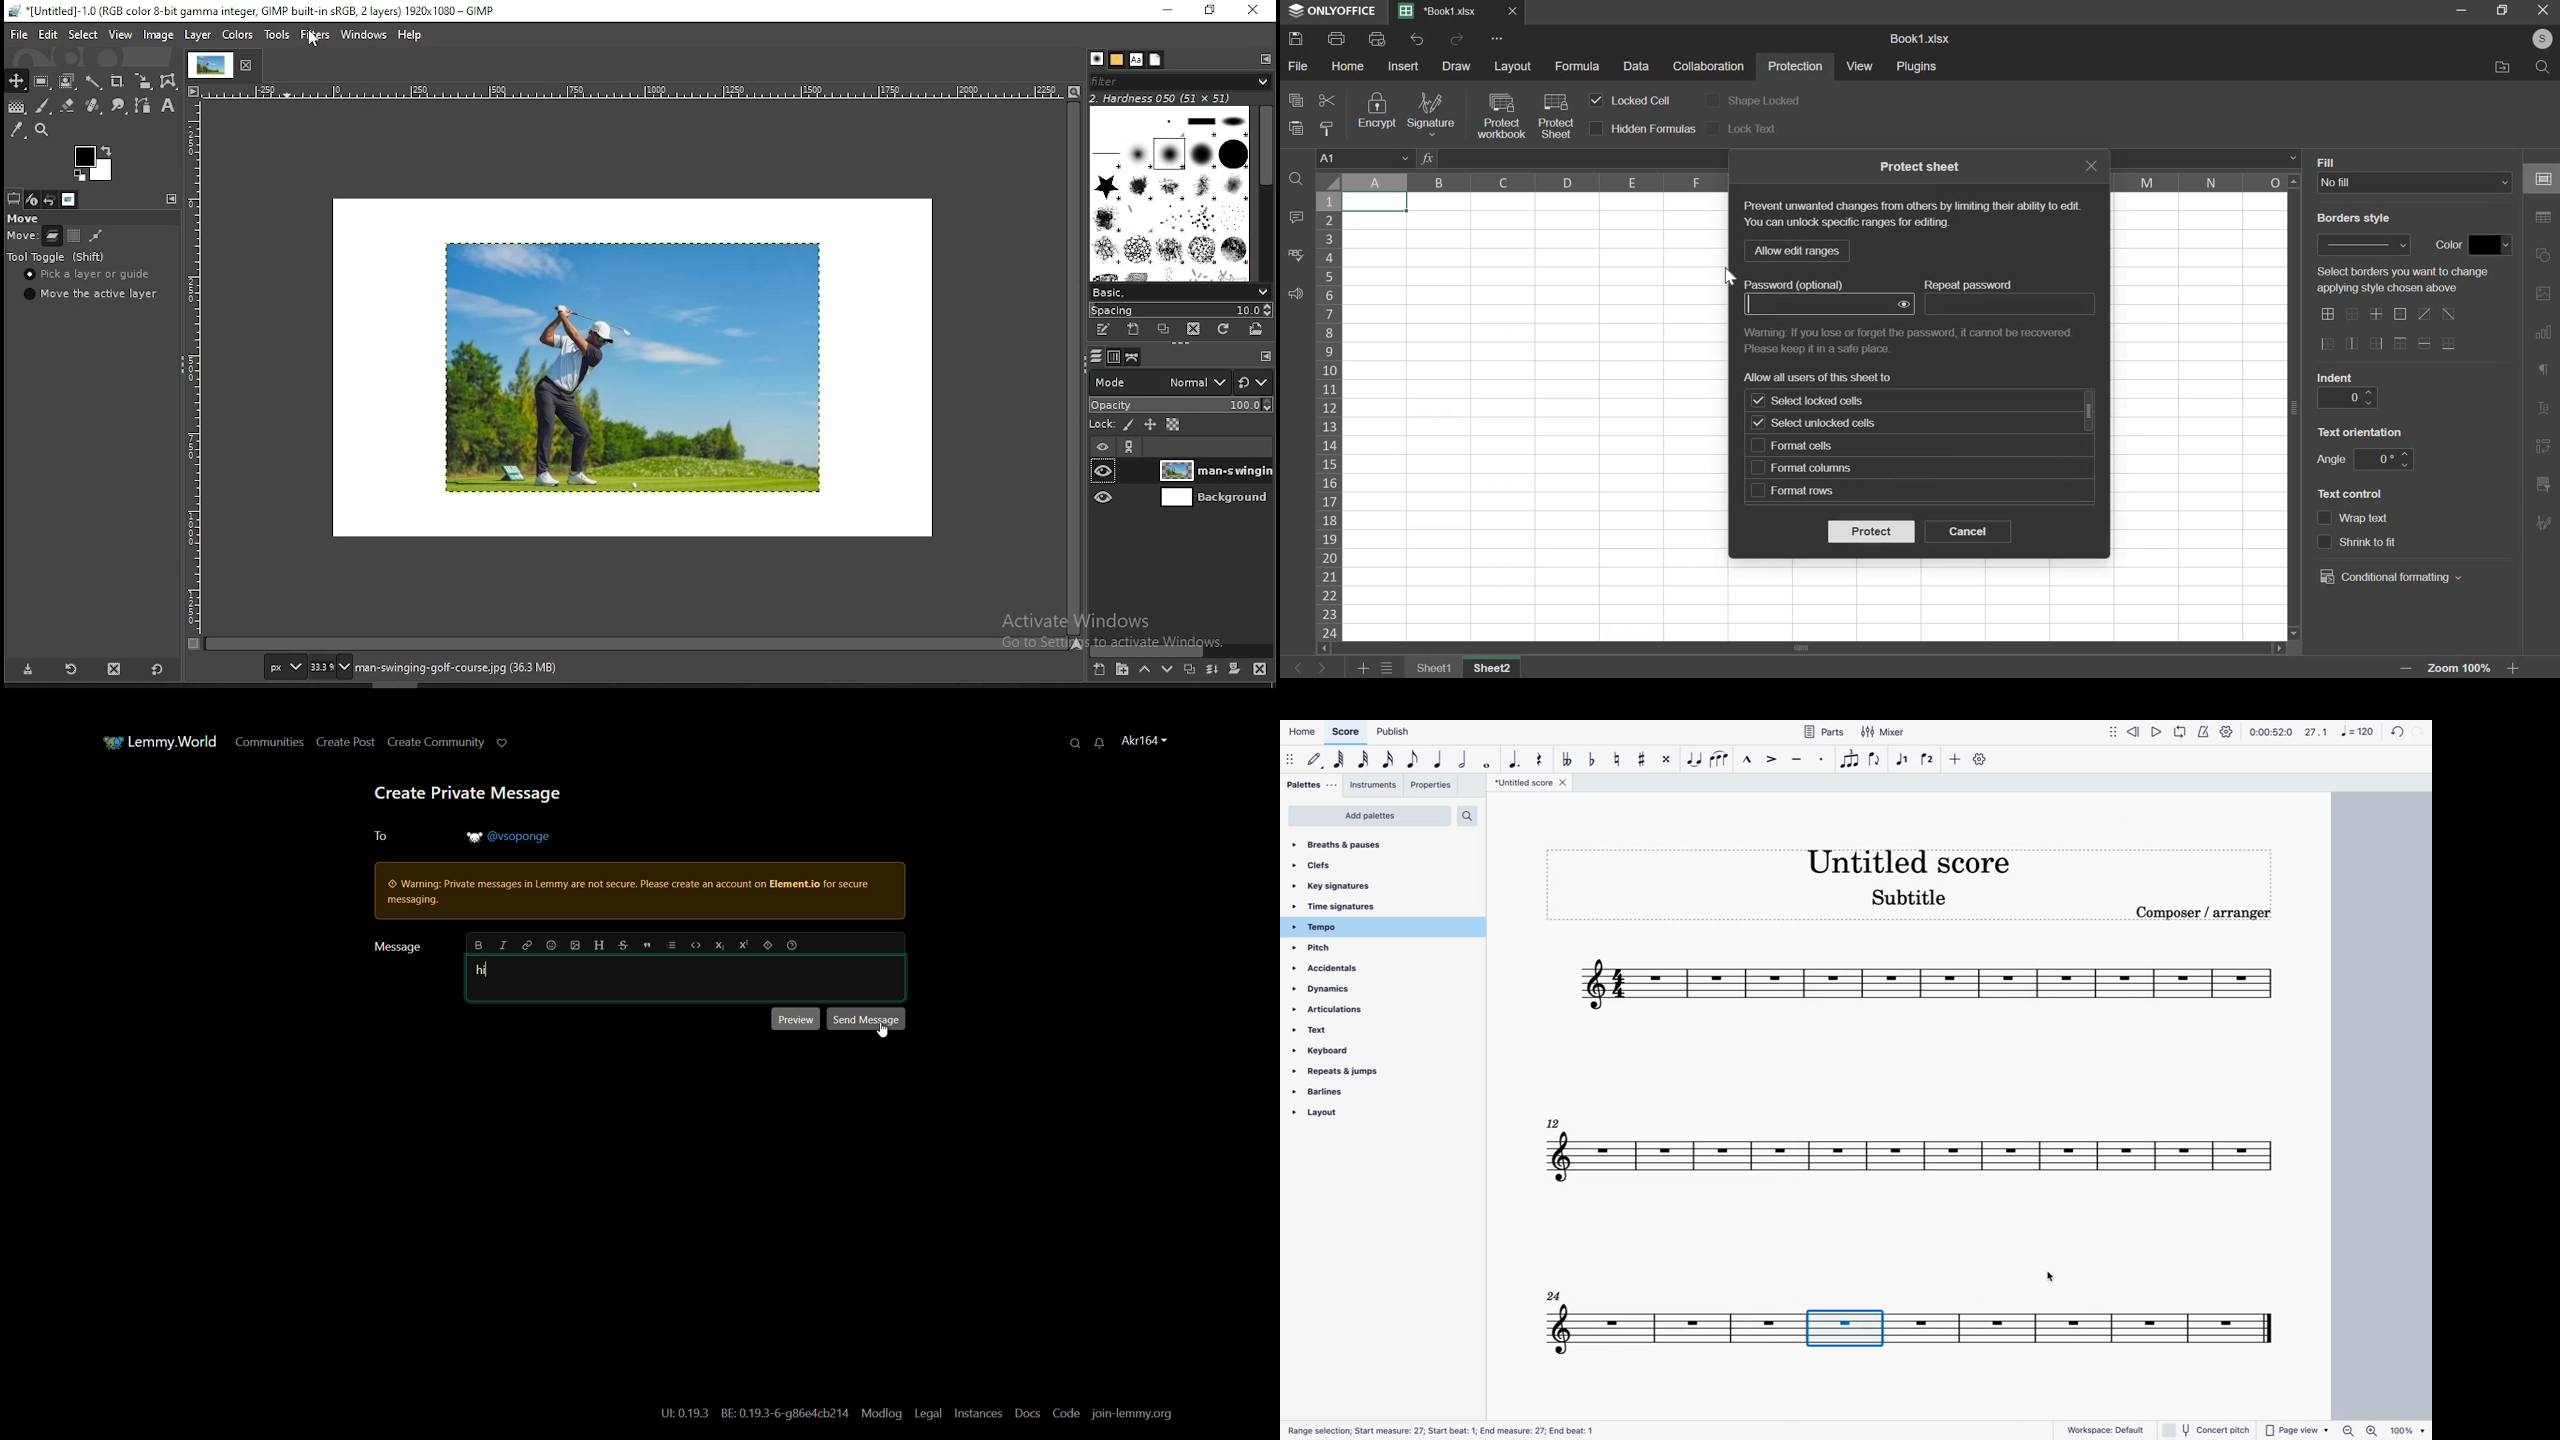  What do you see at coordinates (1375, 202) in the screenshot?
I see `selected cell` at bounding box center [1375, 202].